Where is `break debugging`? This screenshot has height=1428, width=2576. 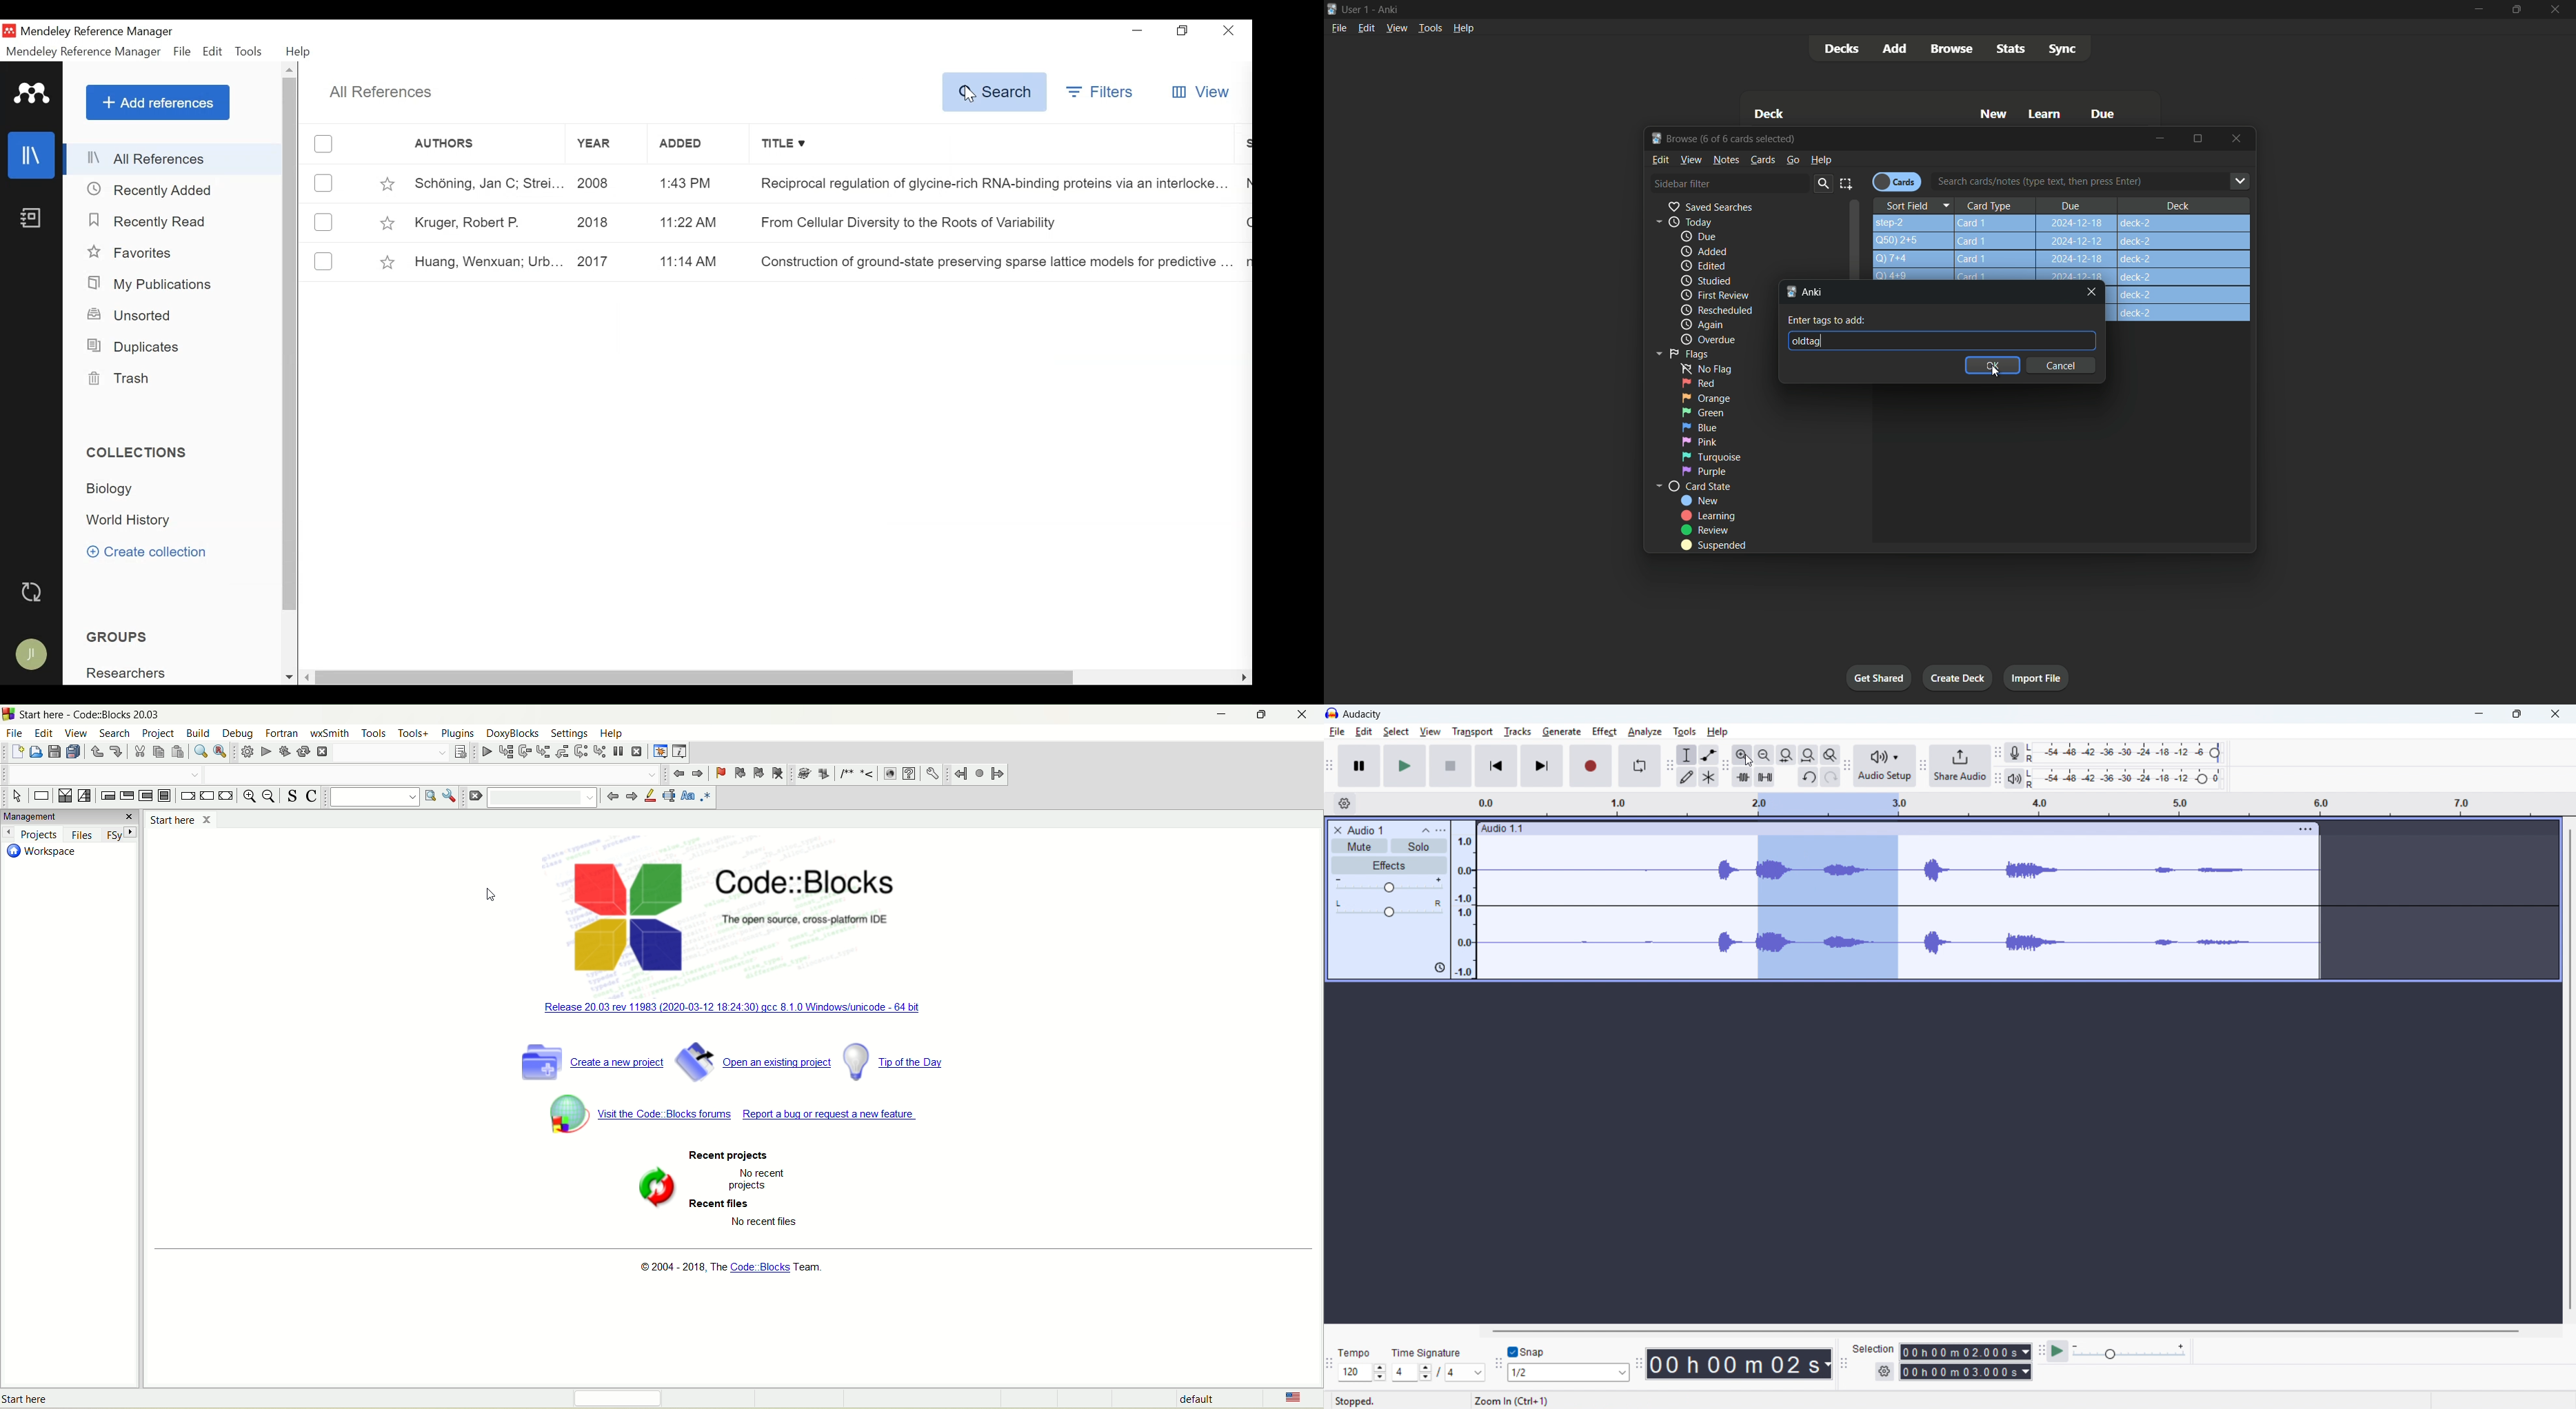
break debugging is located at coordinates (619, 750).